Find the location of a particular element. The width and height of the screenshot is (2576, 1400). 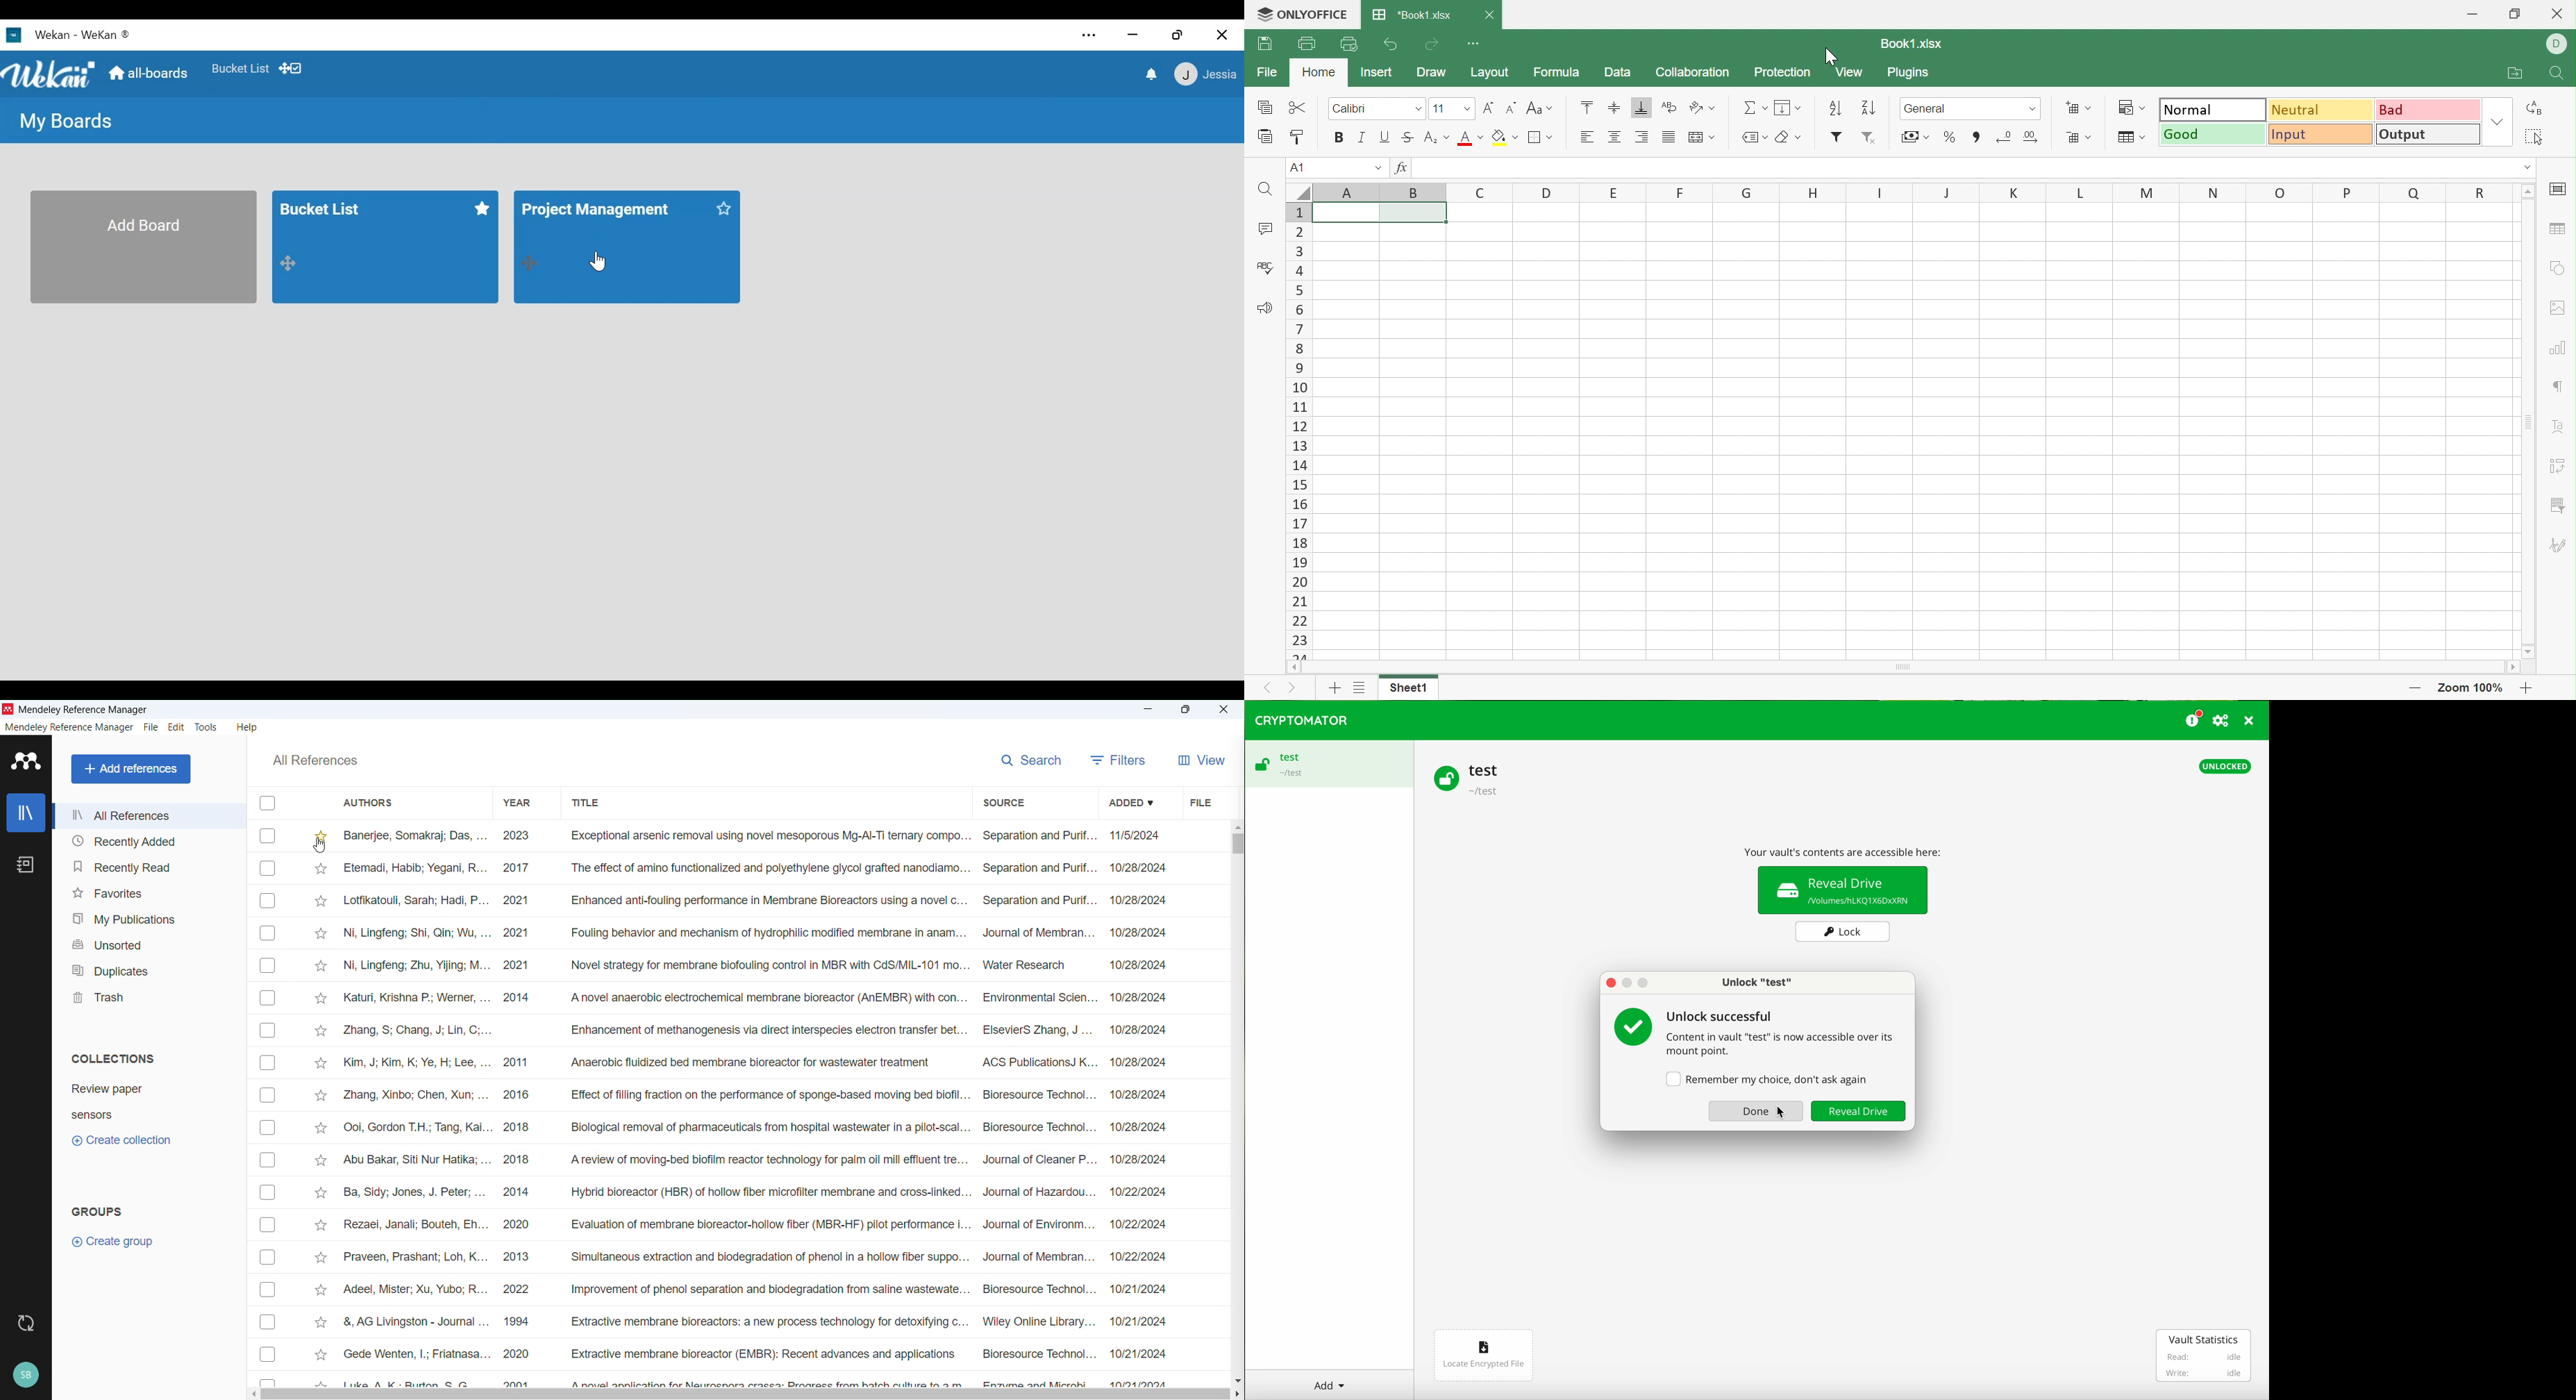

List of sheets is located at coordinates (1360, 690).